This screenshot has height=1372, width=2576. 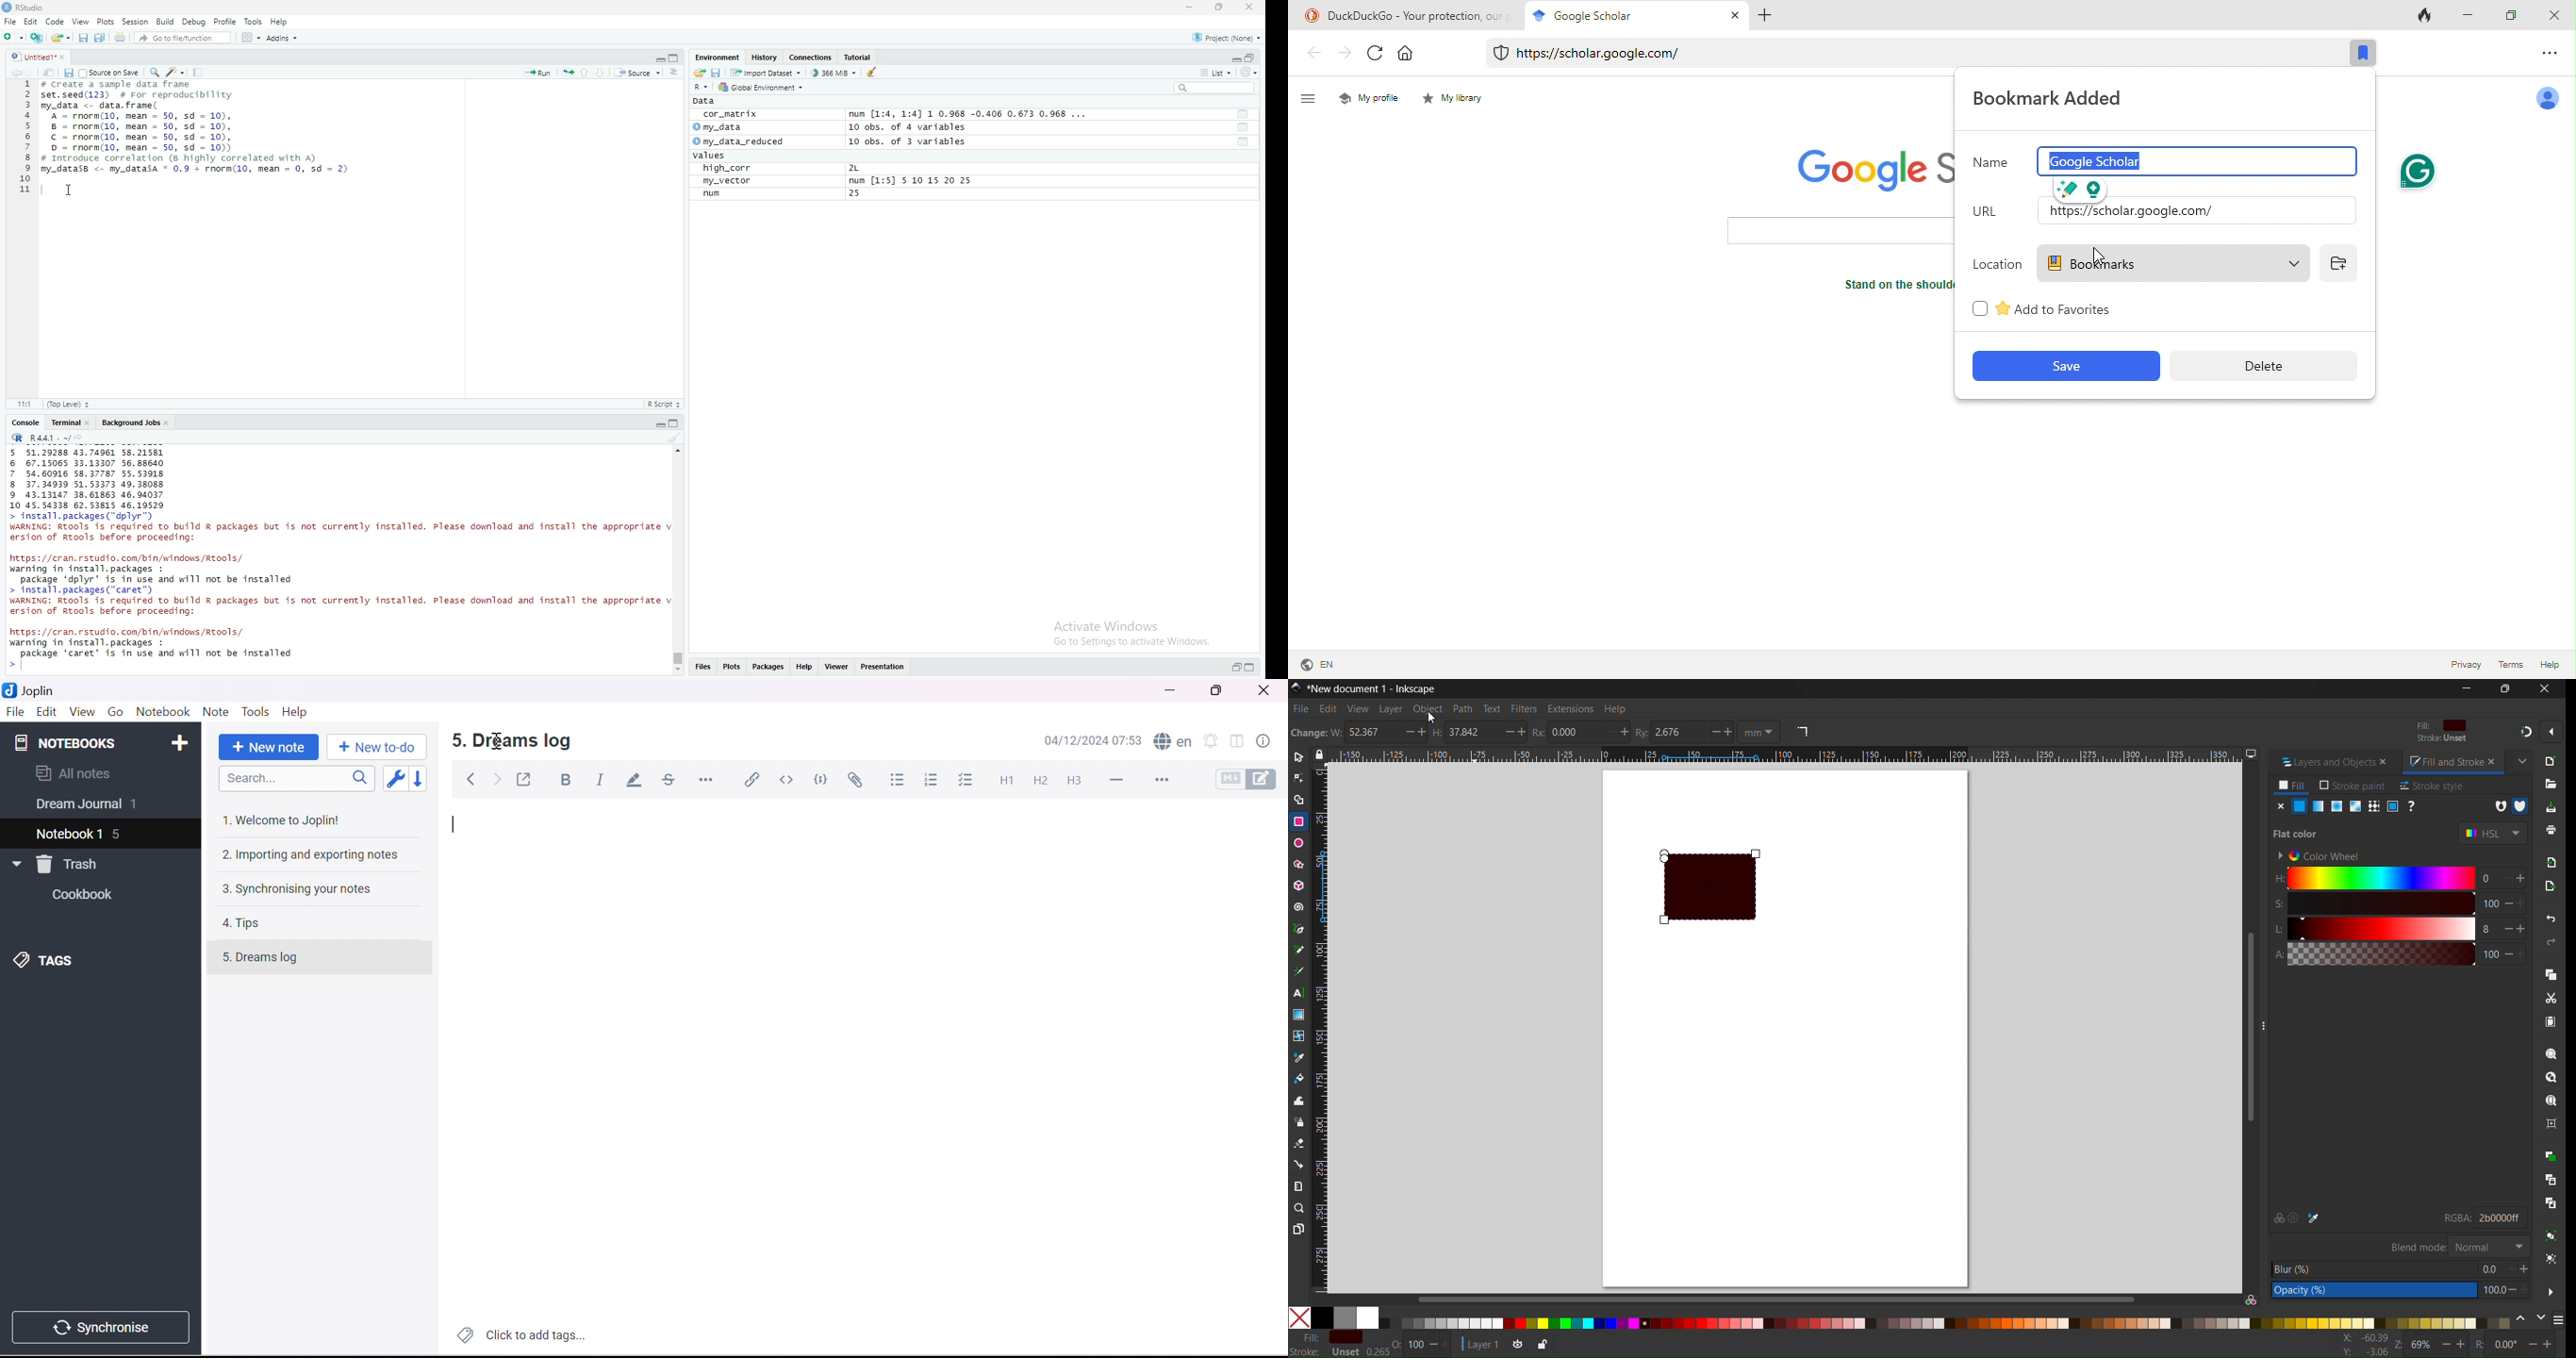 What do you see at coordinates (1008, 780) in the screenshot?
I see `Heading 1` at bounding box center [1008, 780].